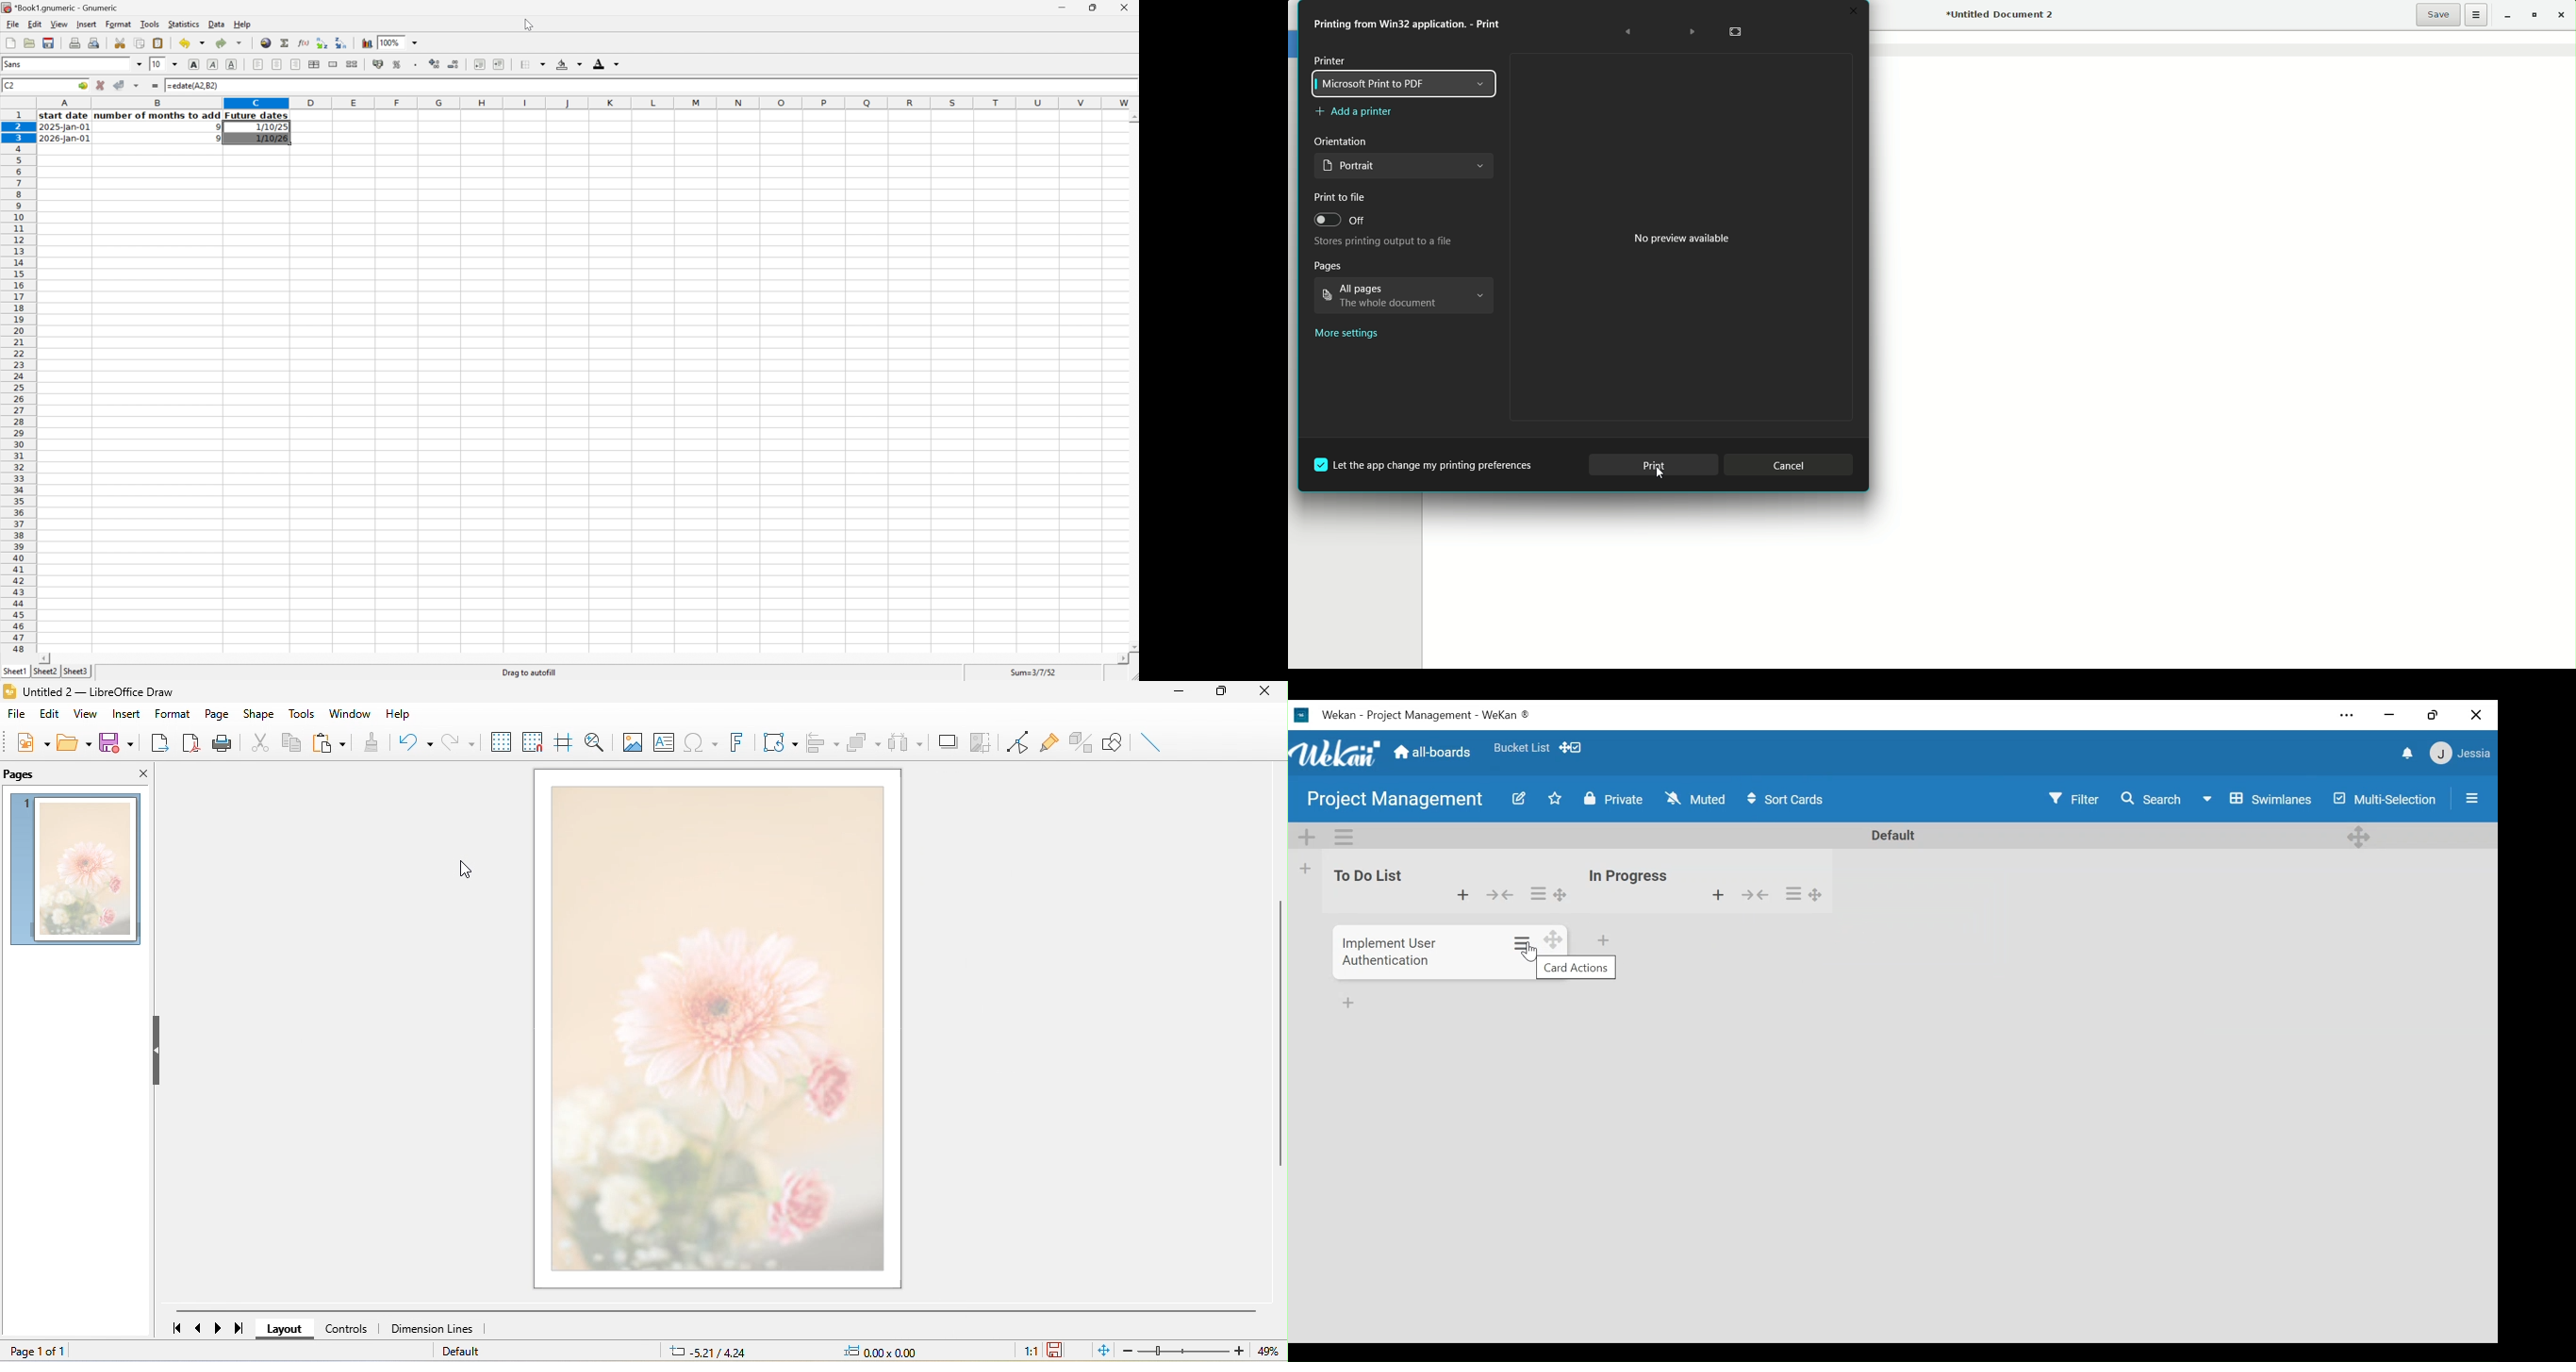 Image resolution: width=2576 pixels, height=1372 pixels. Describe the element at coordinates (1792, 800) in the screenshot. I see `Sort Card` at that location.